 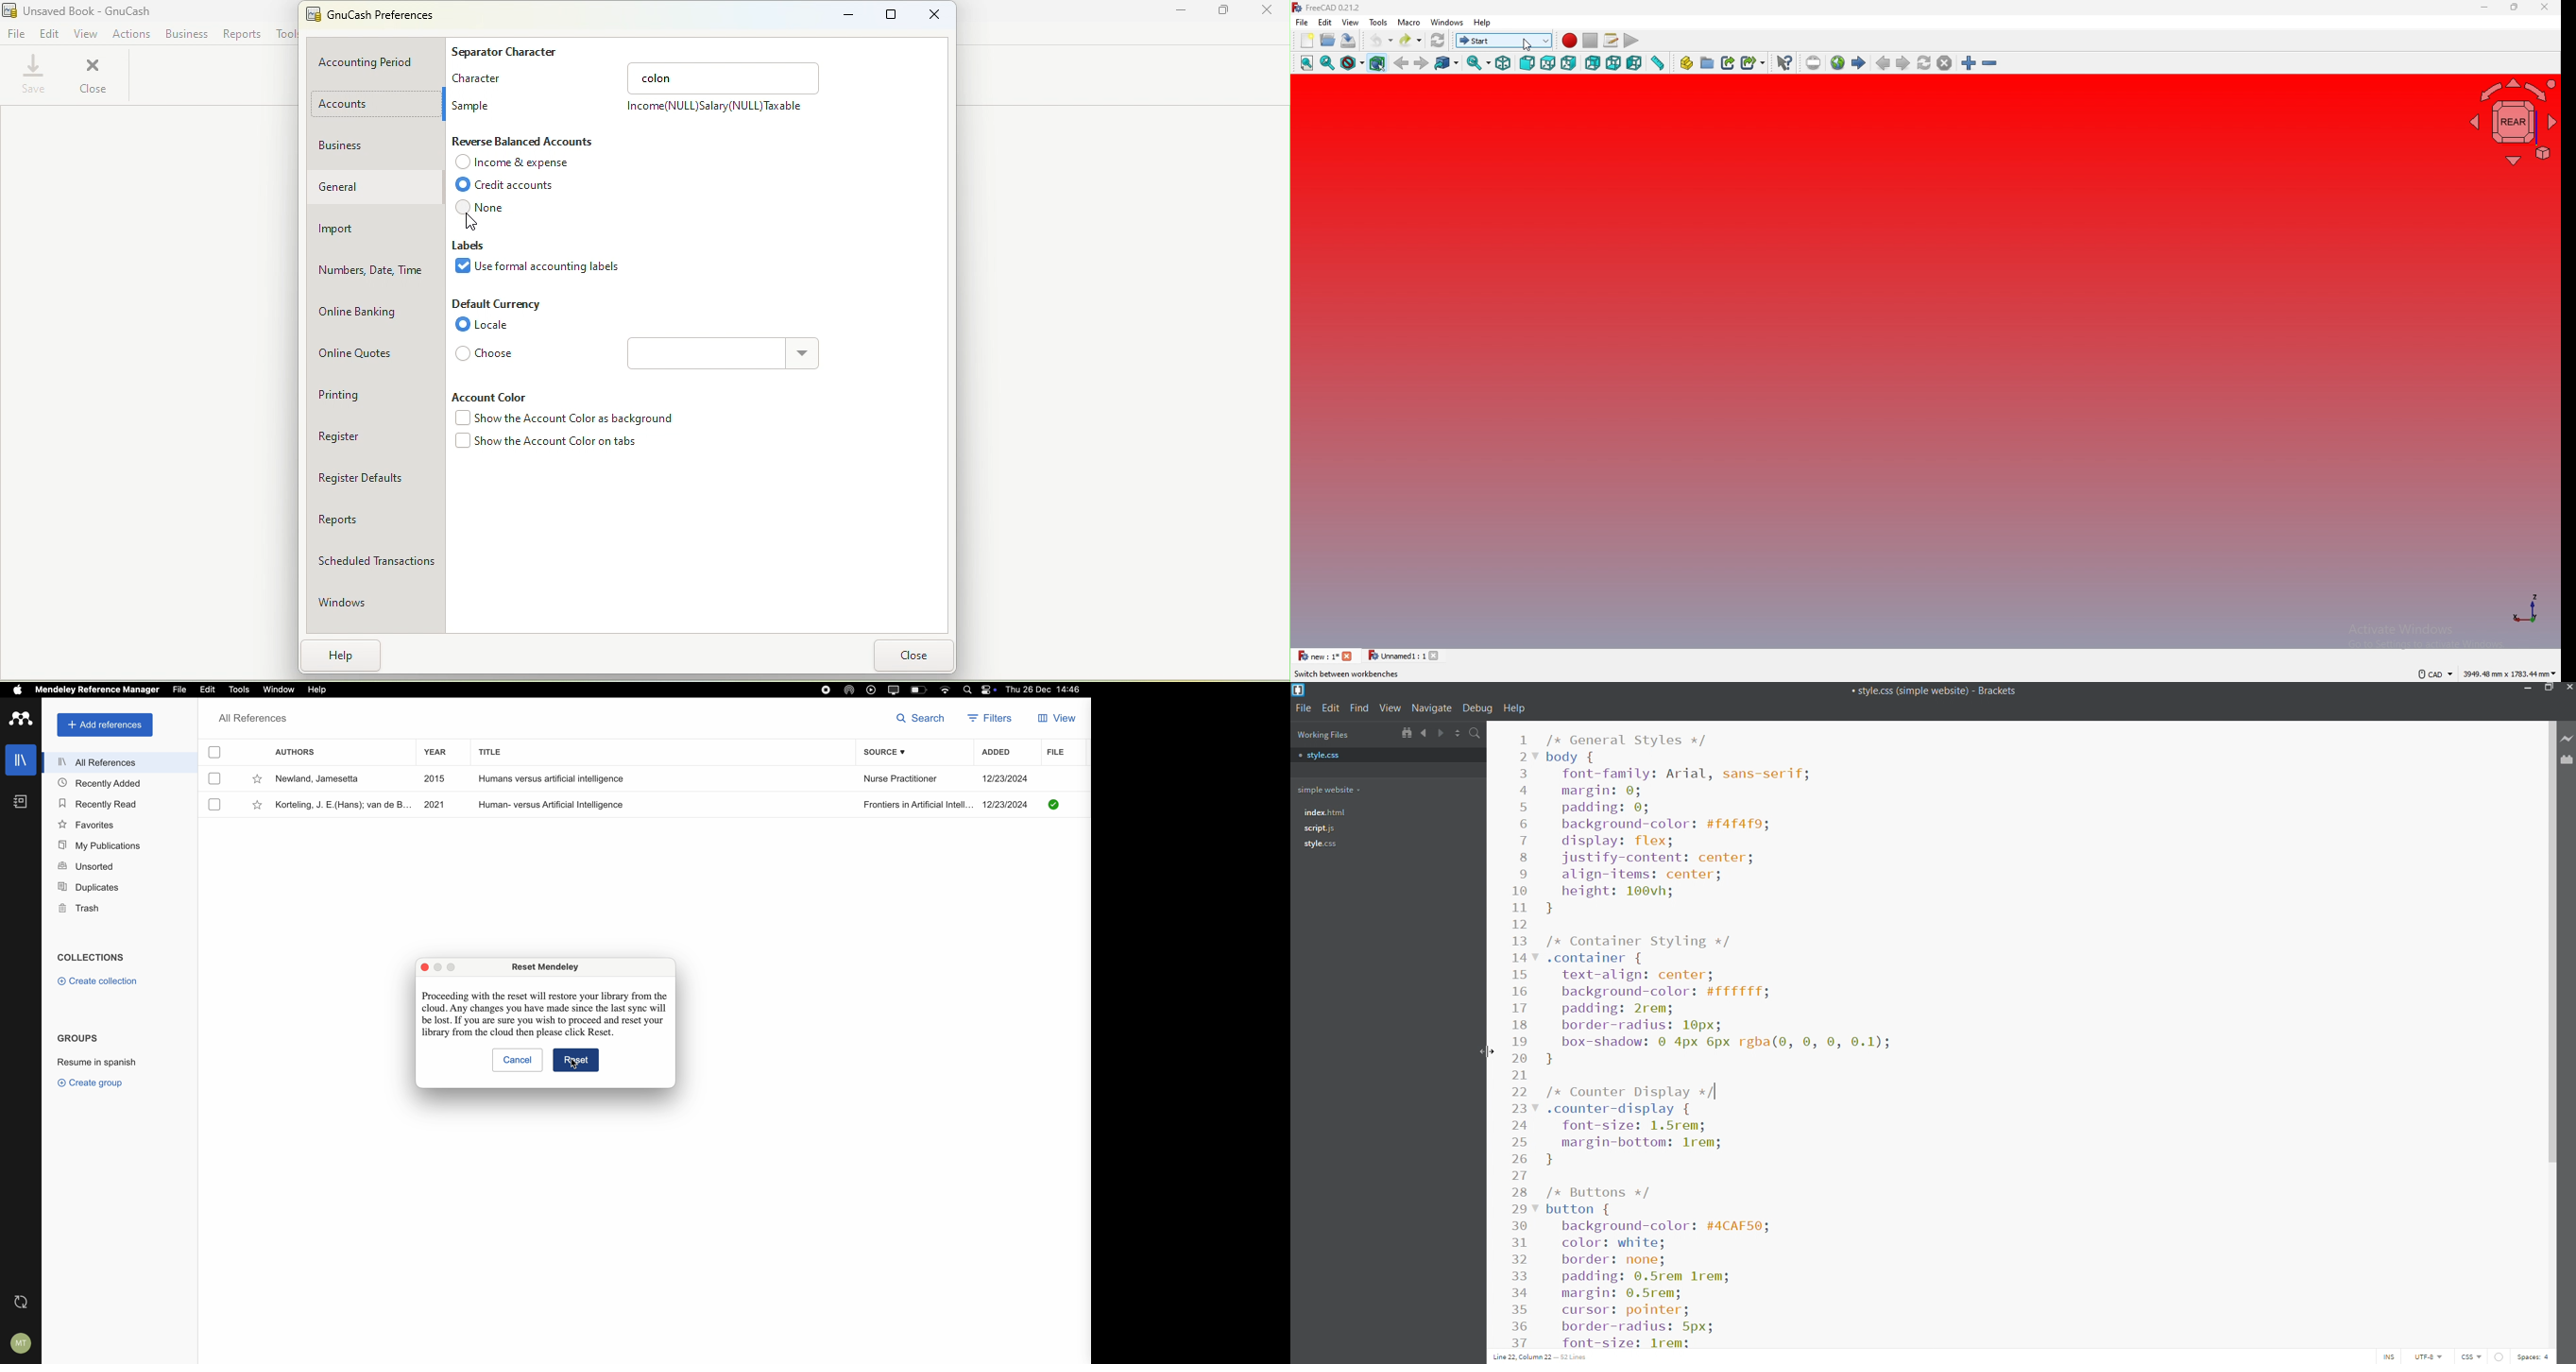 I want to click on show in file tree, so click(x=1406, y=733).